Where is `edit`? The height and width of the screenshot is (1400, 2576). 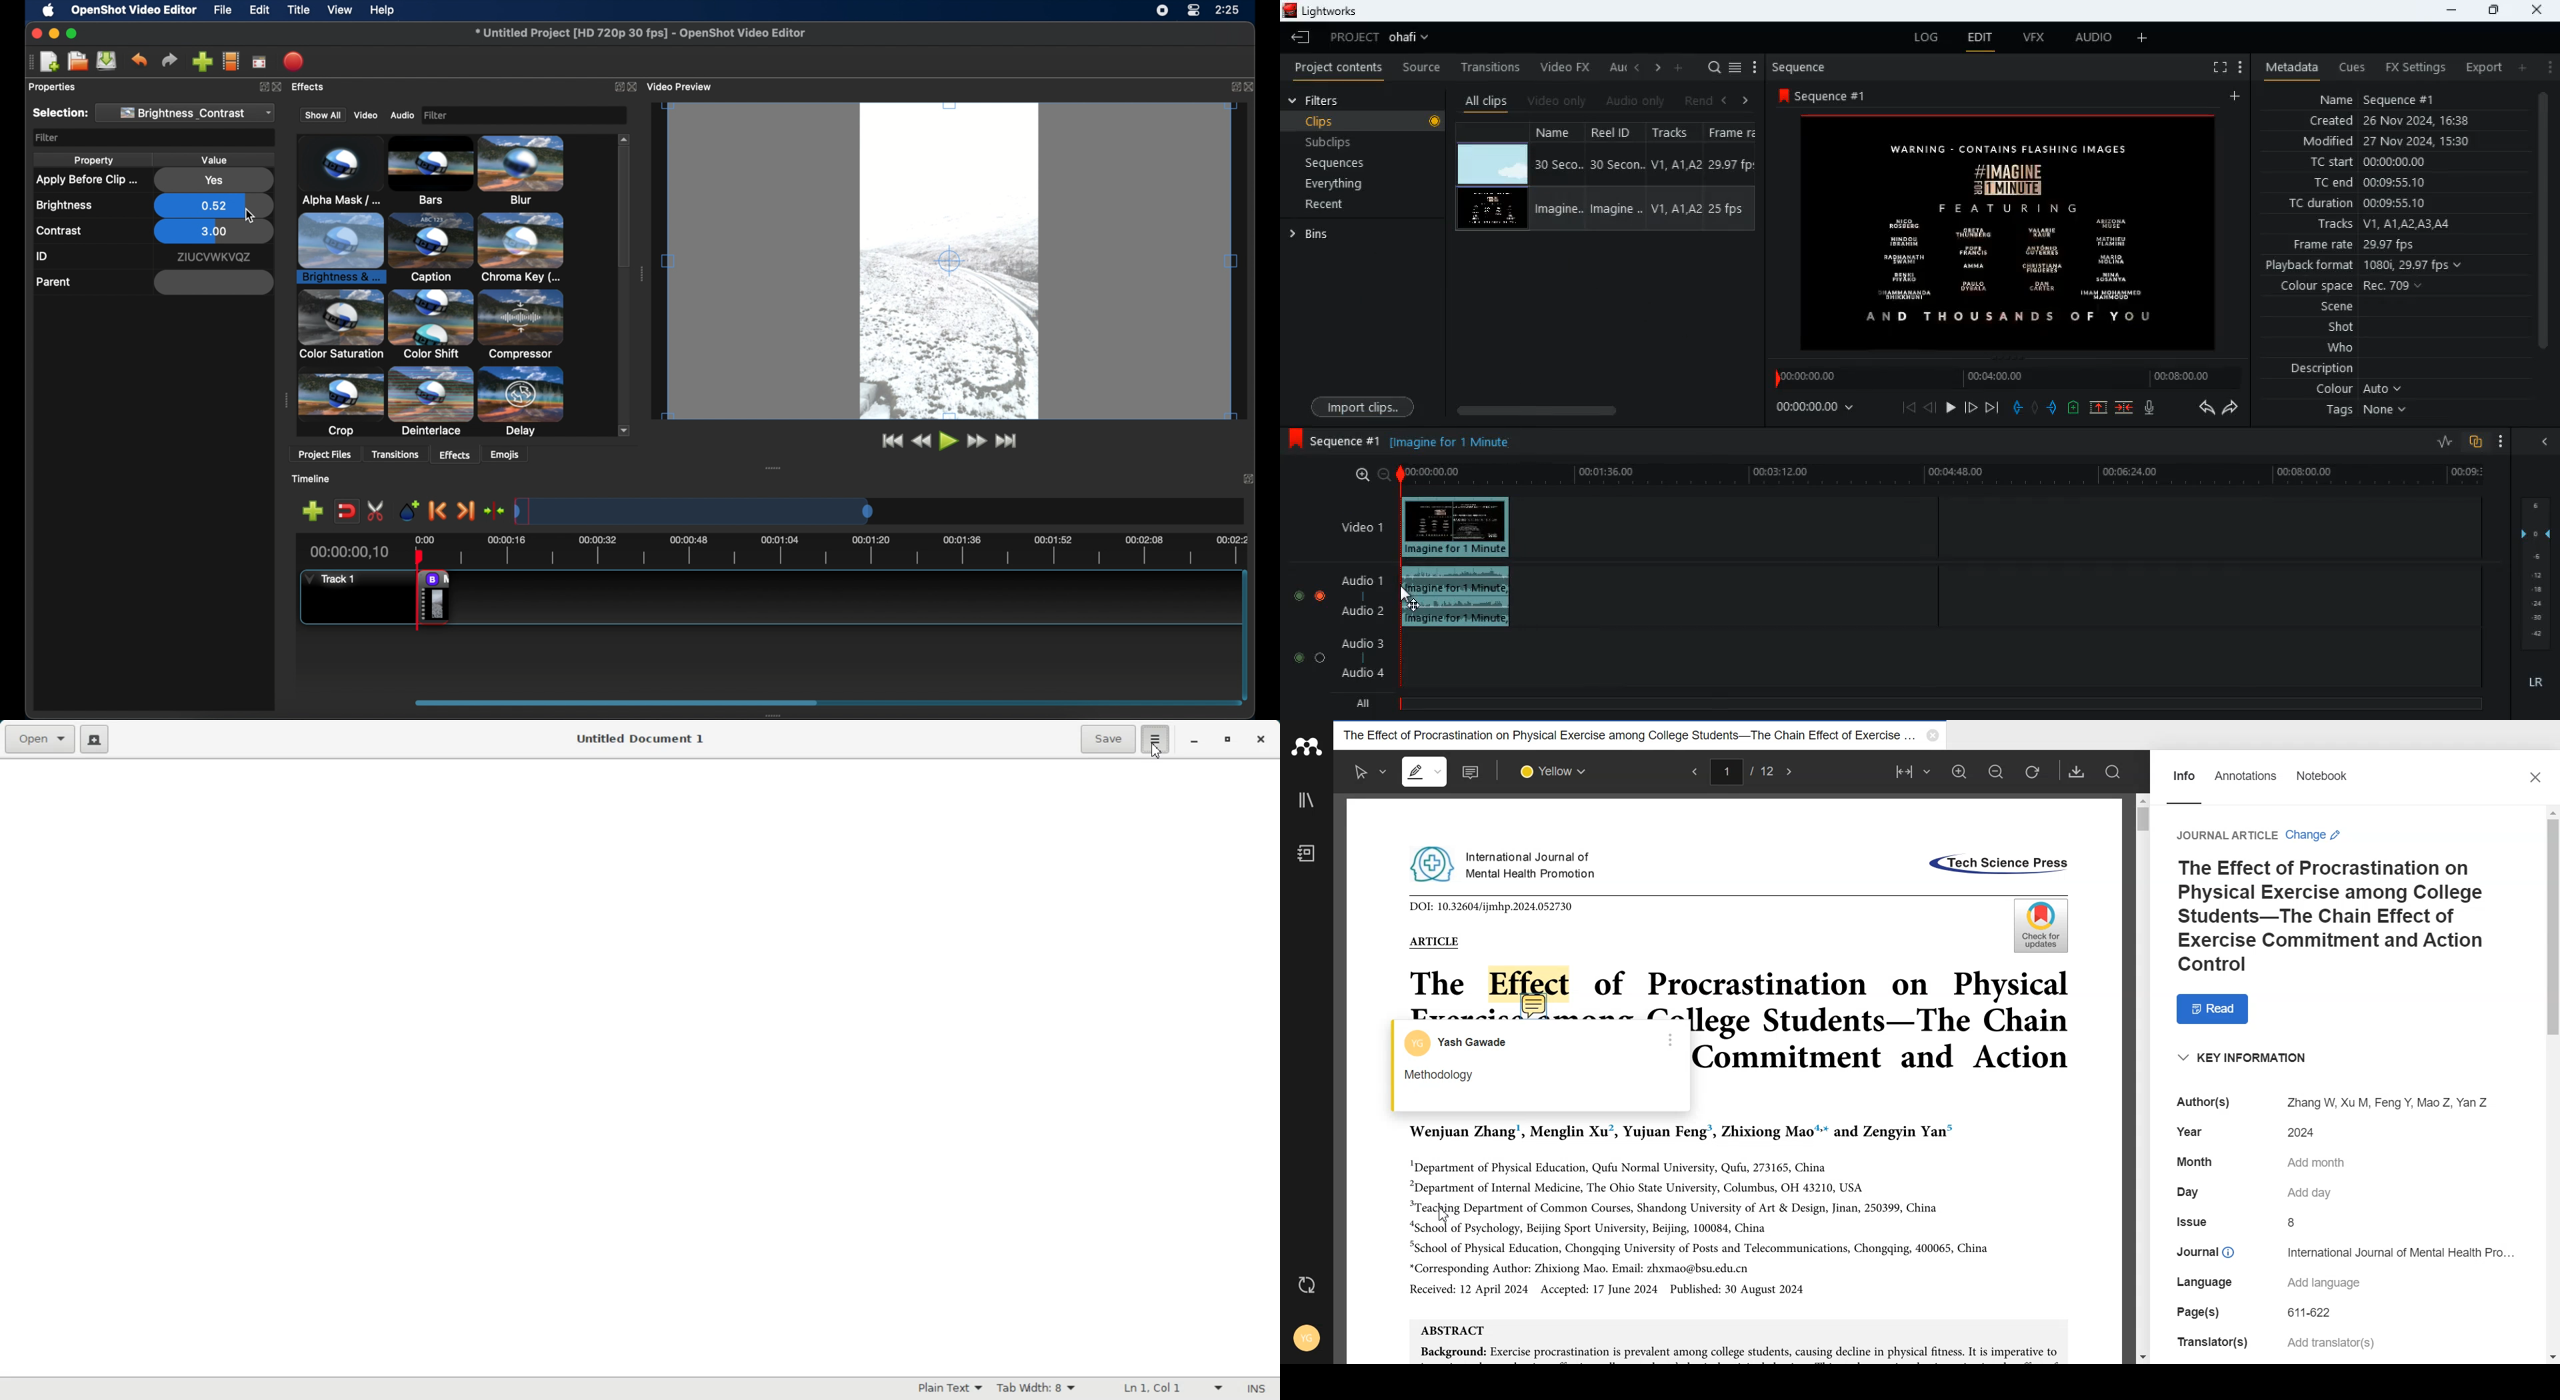 edit is located at coordinates (1980, 40).